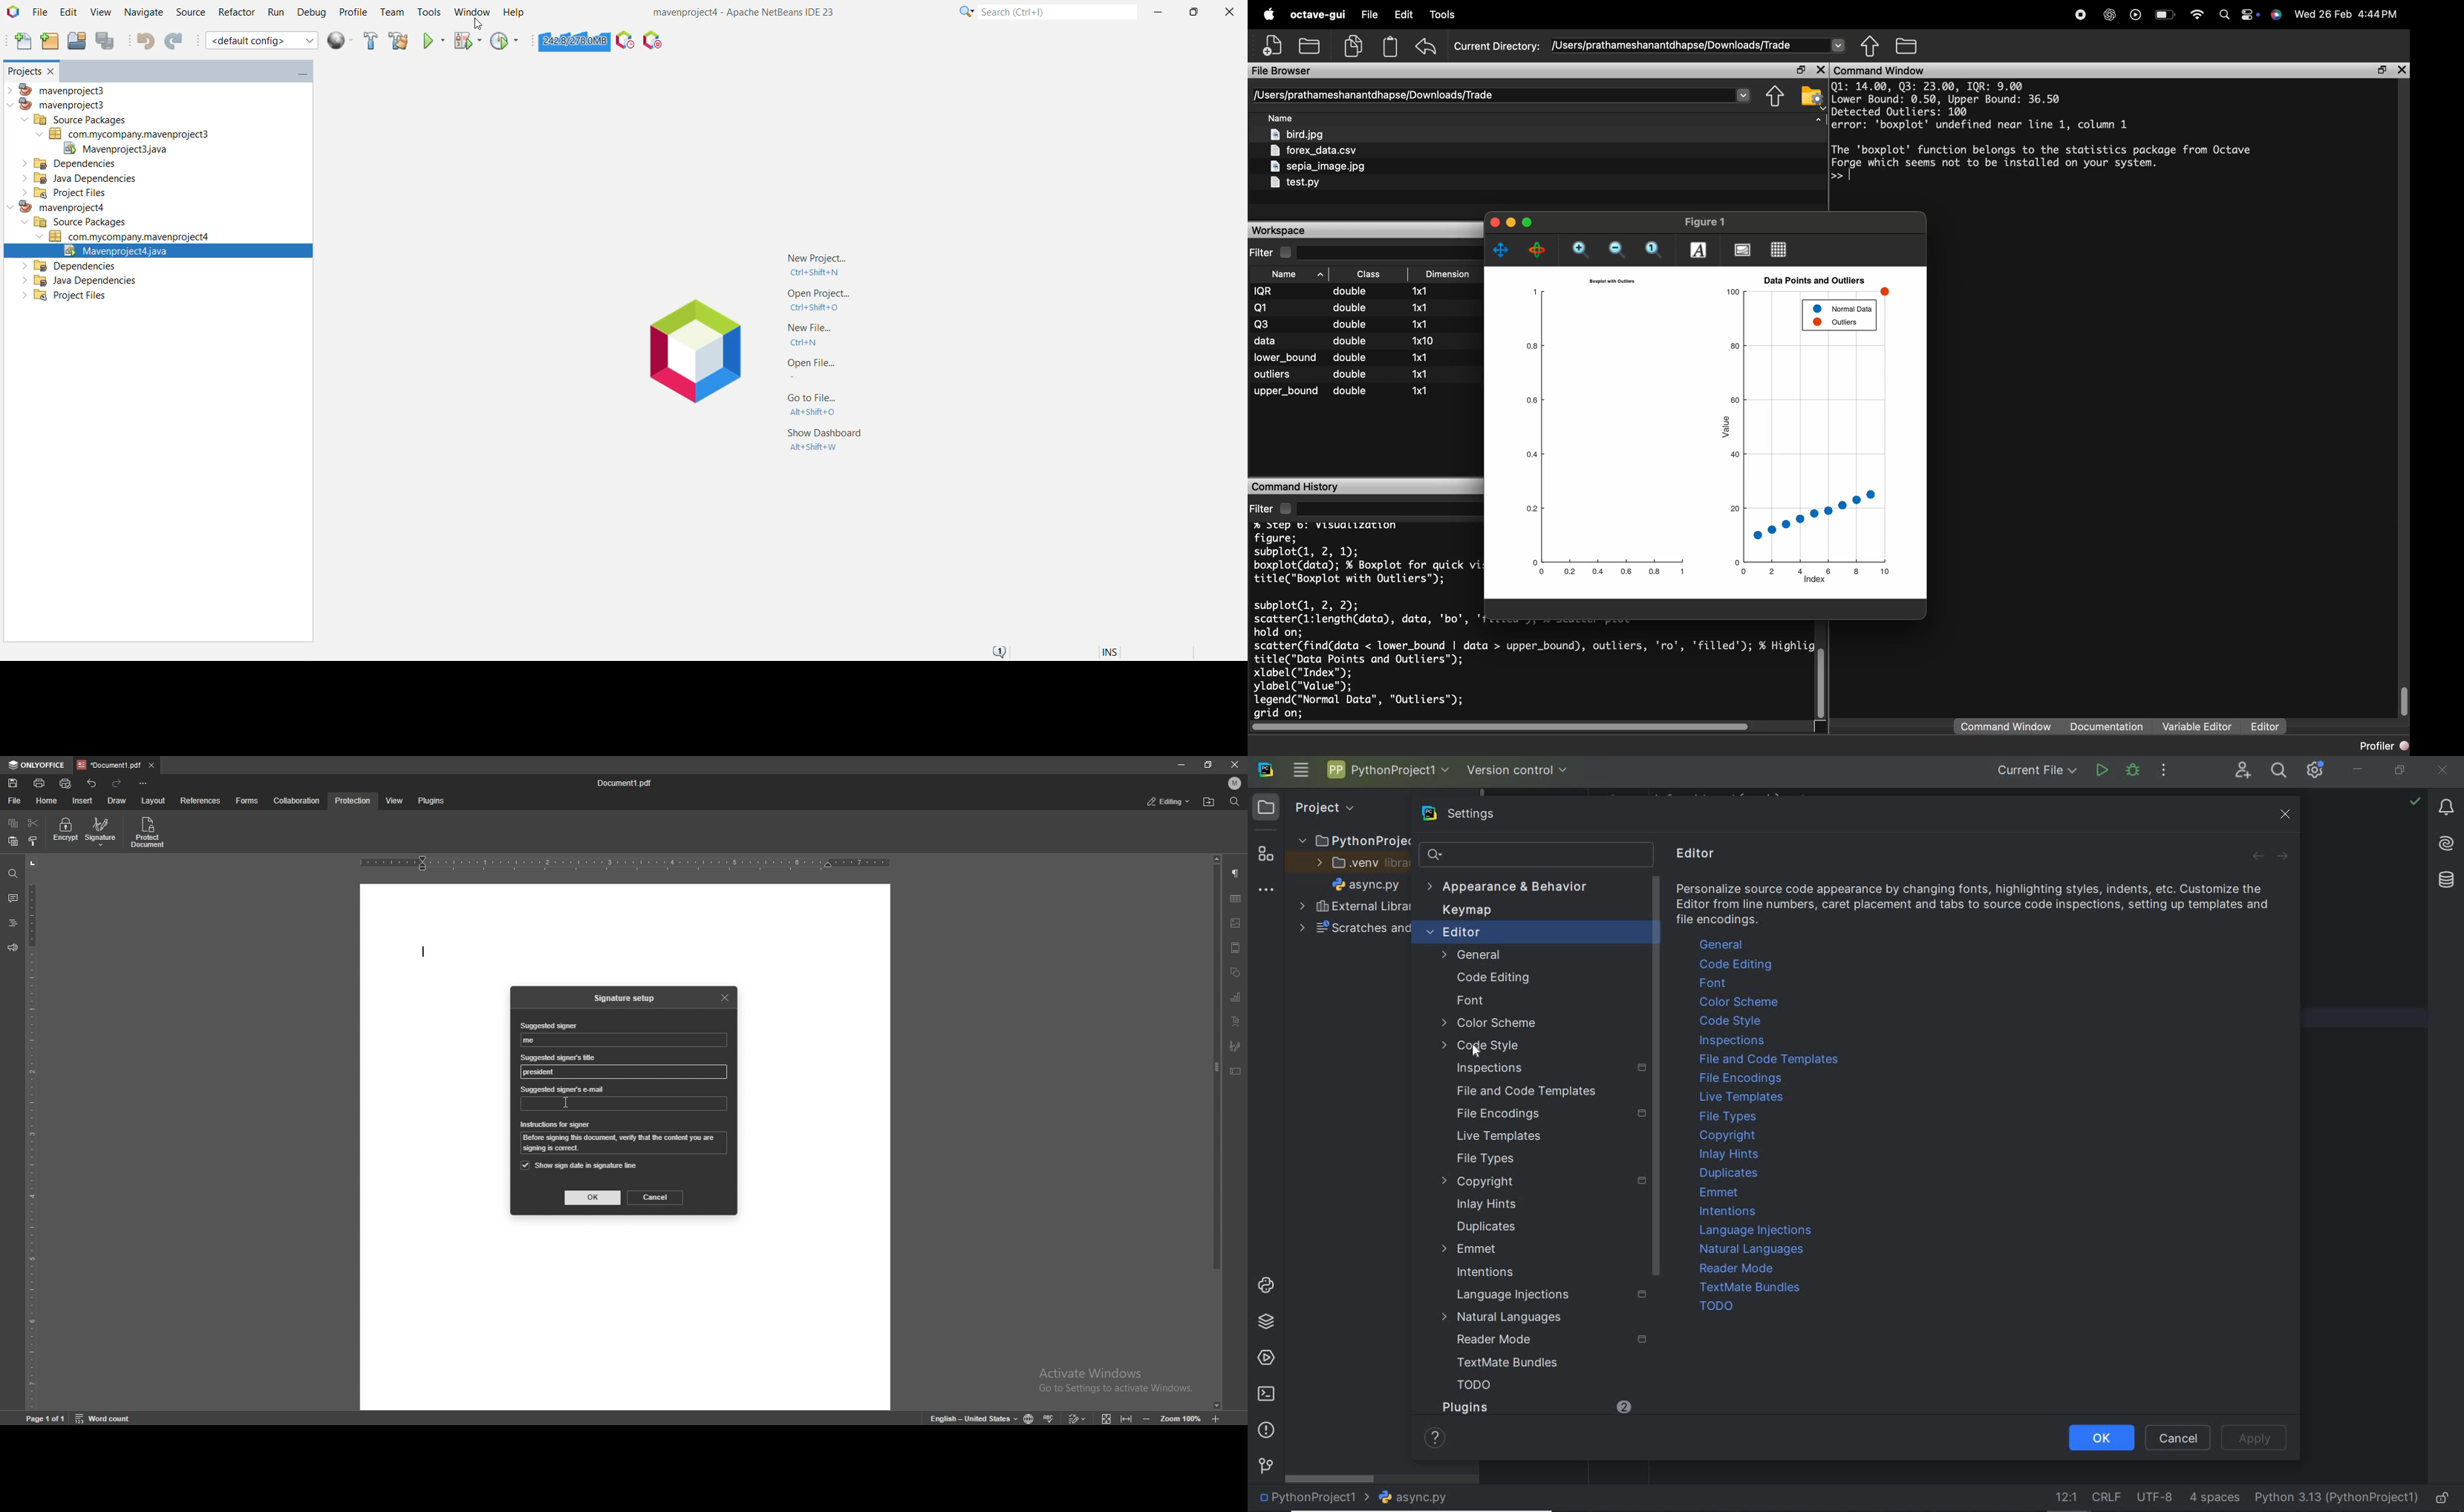  Describe the element at coordinates (1699, 854) in the screenshot. I see `editor` at that location.